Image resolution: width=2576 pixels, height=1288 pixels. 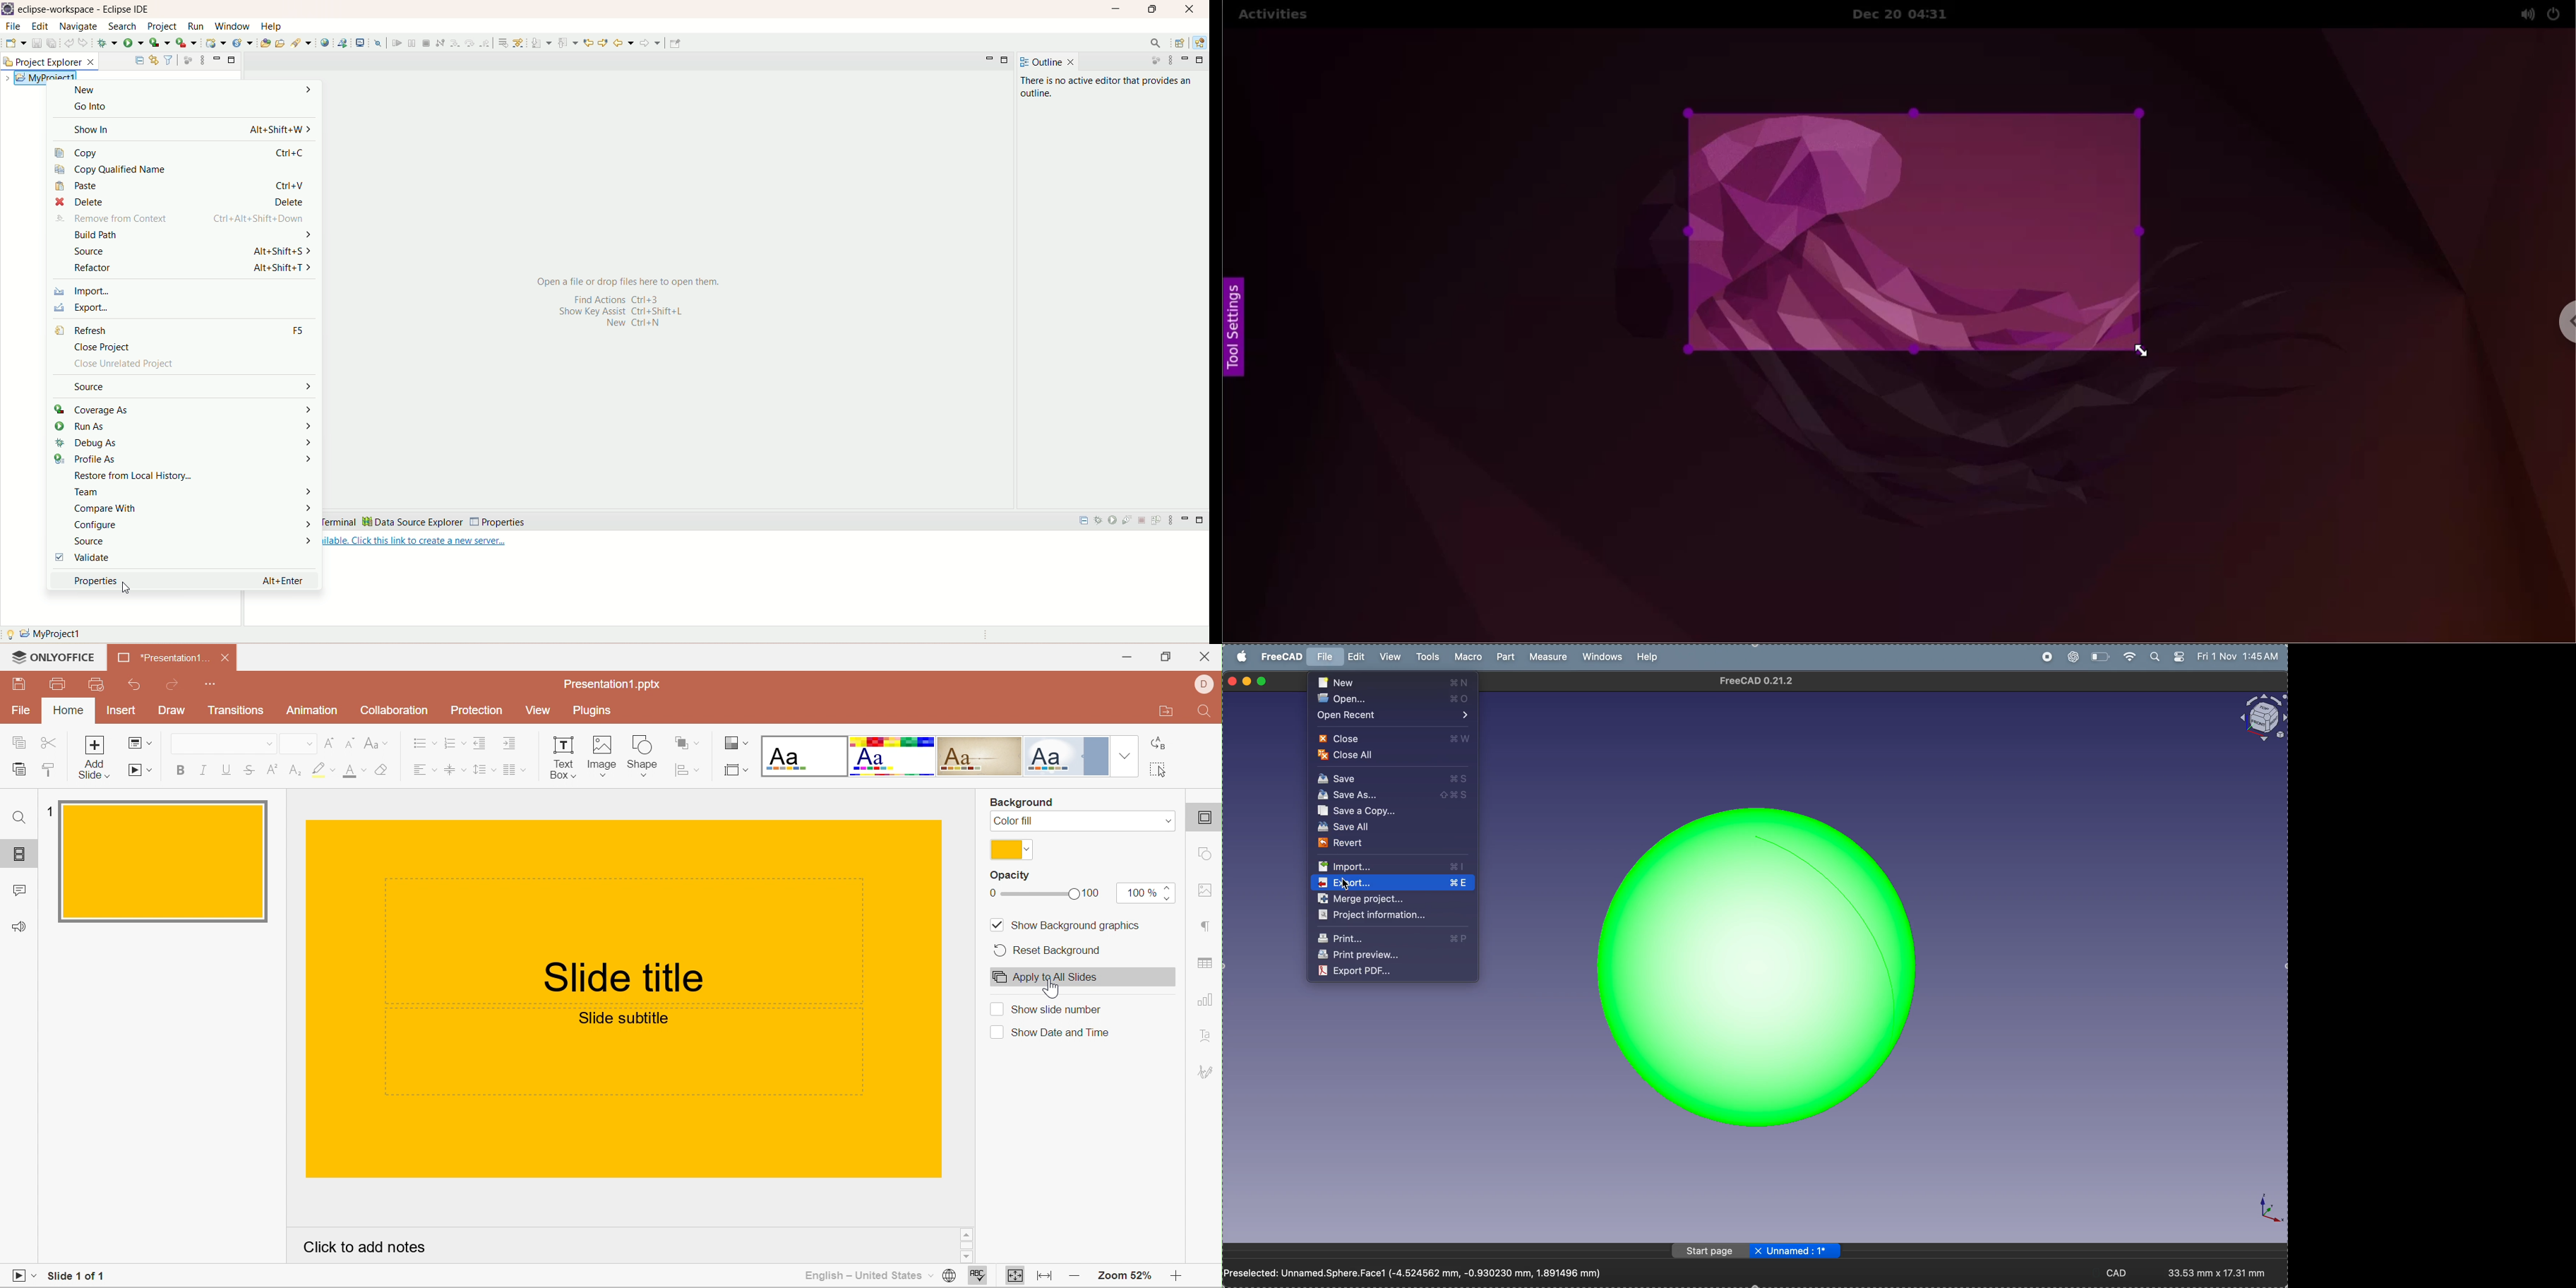 What do you see at coordinates (411, 43) in the screenshot?
I see `suspend` at bounding box center [411, 43].